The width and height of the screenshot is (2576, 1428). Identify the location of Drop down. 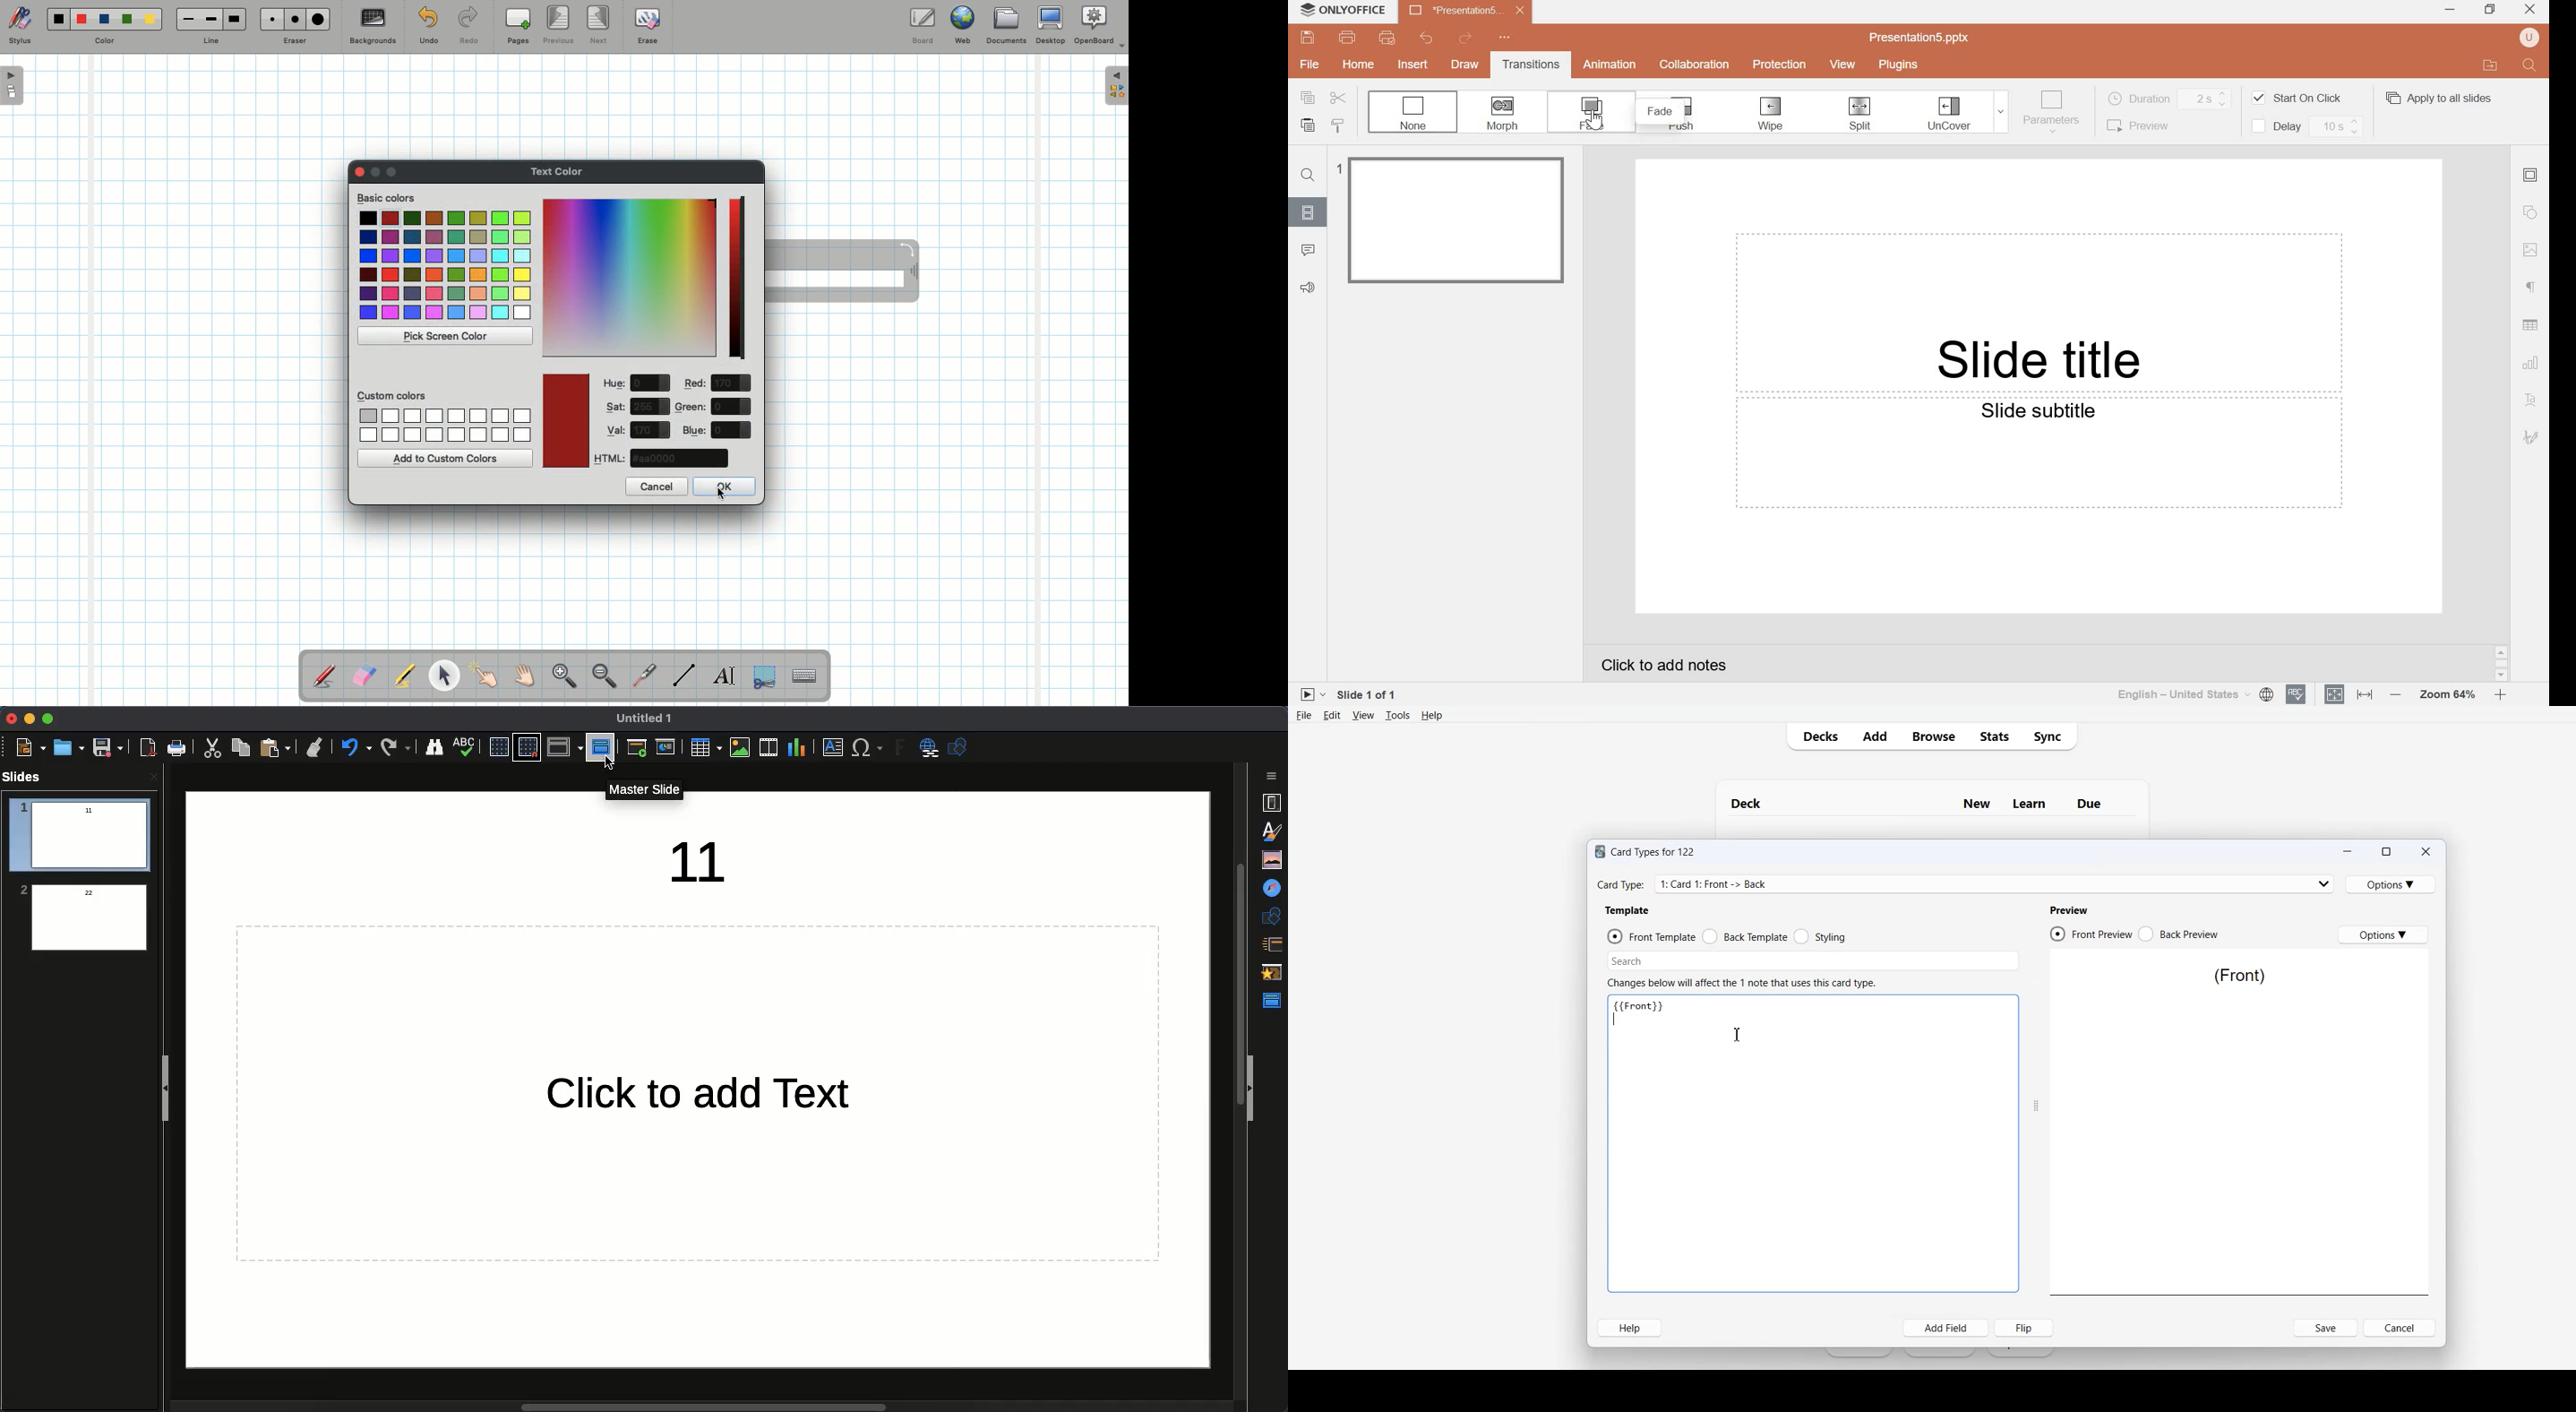
(2002, 112).